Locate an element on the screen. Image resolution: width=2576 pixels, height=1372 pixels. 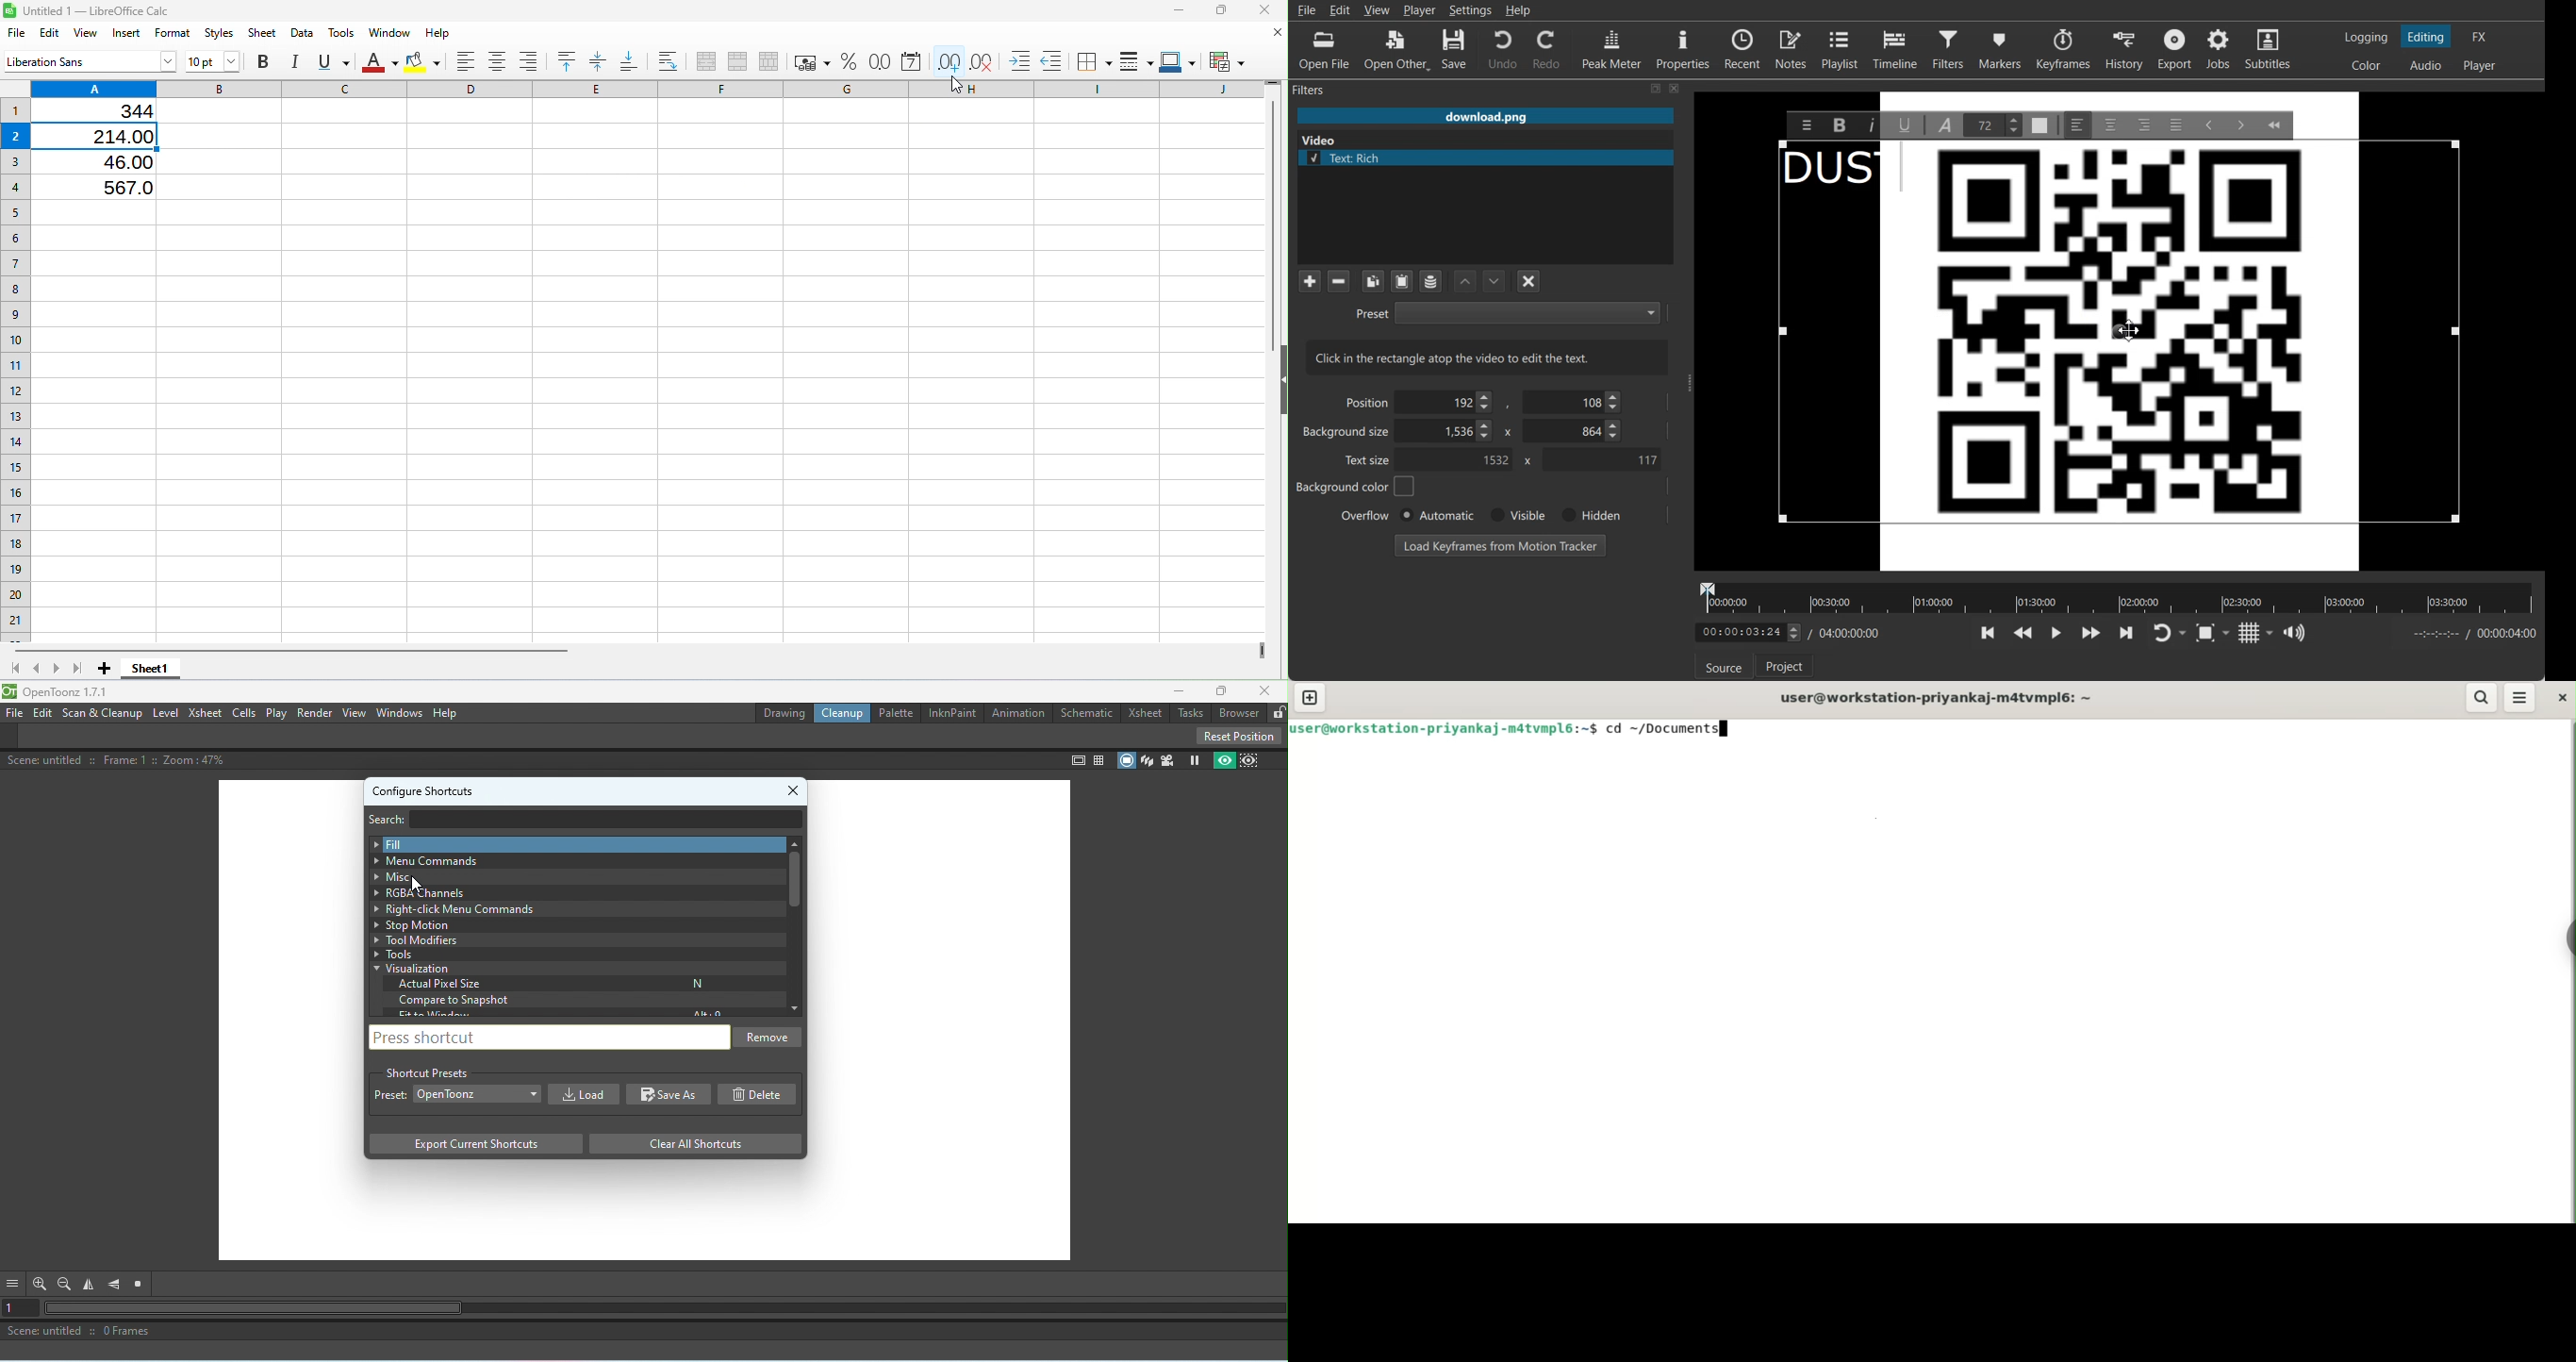
Scan & Cleanup is located at coordinates (103, 713).